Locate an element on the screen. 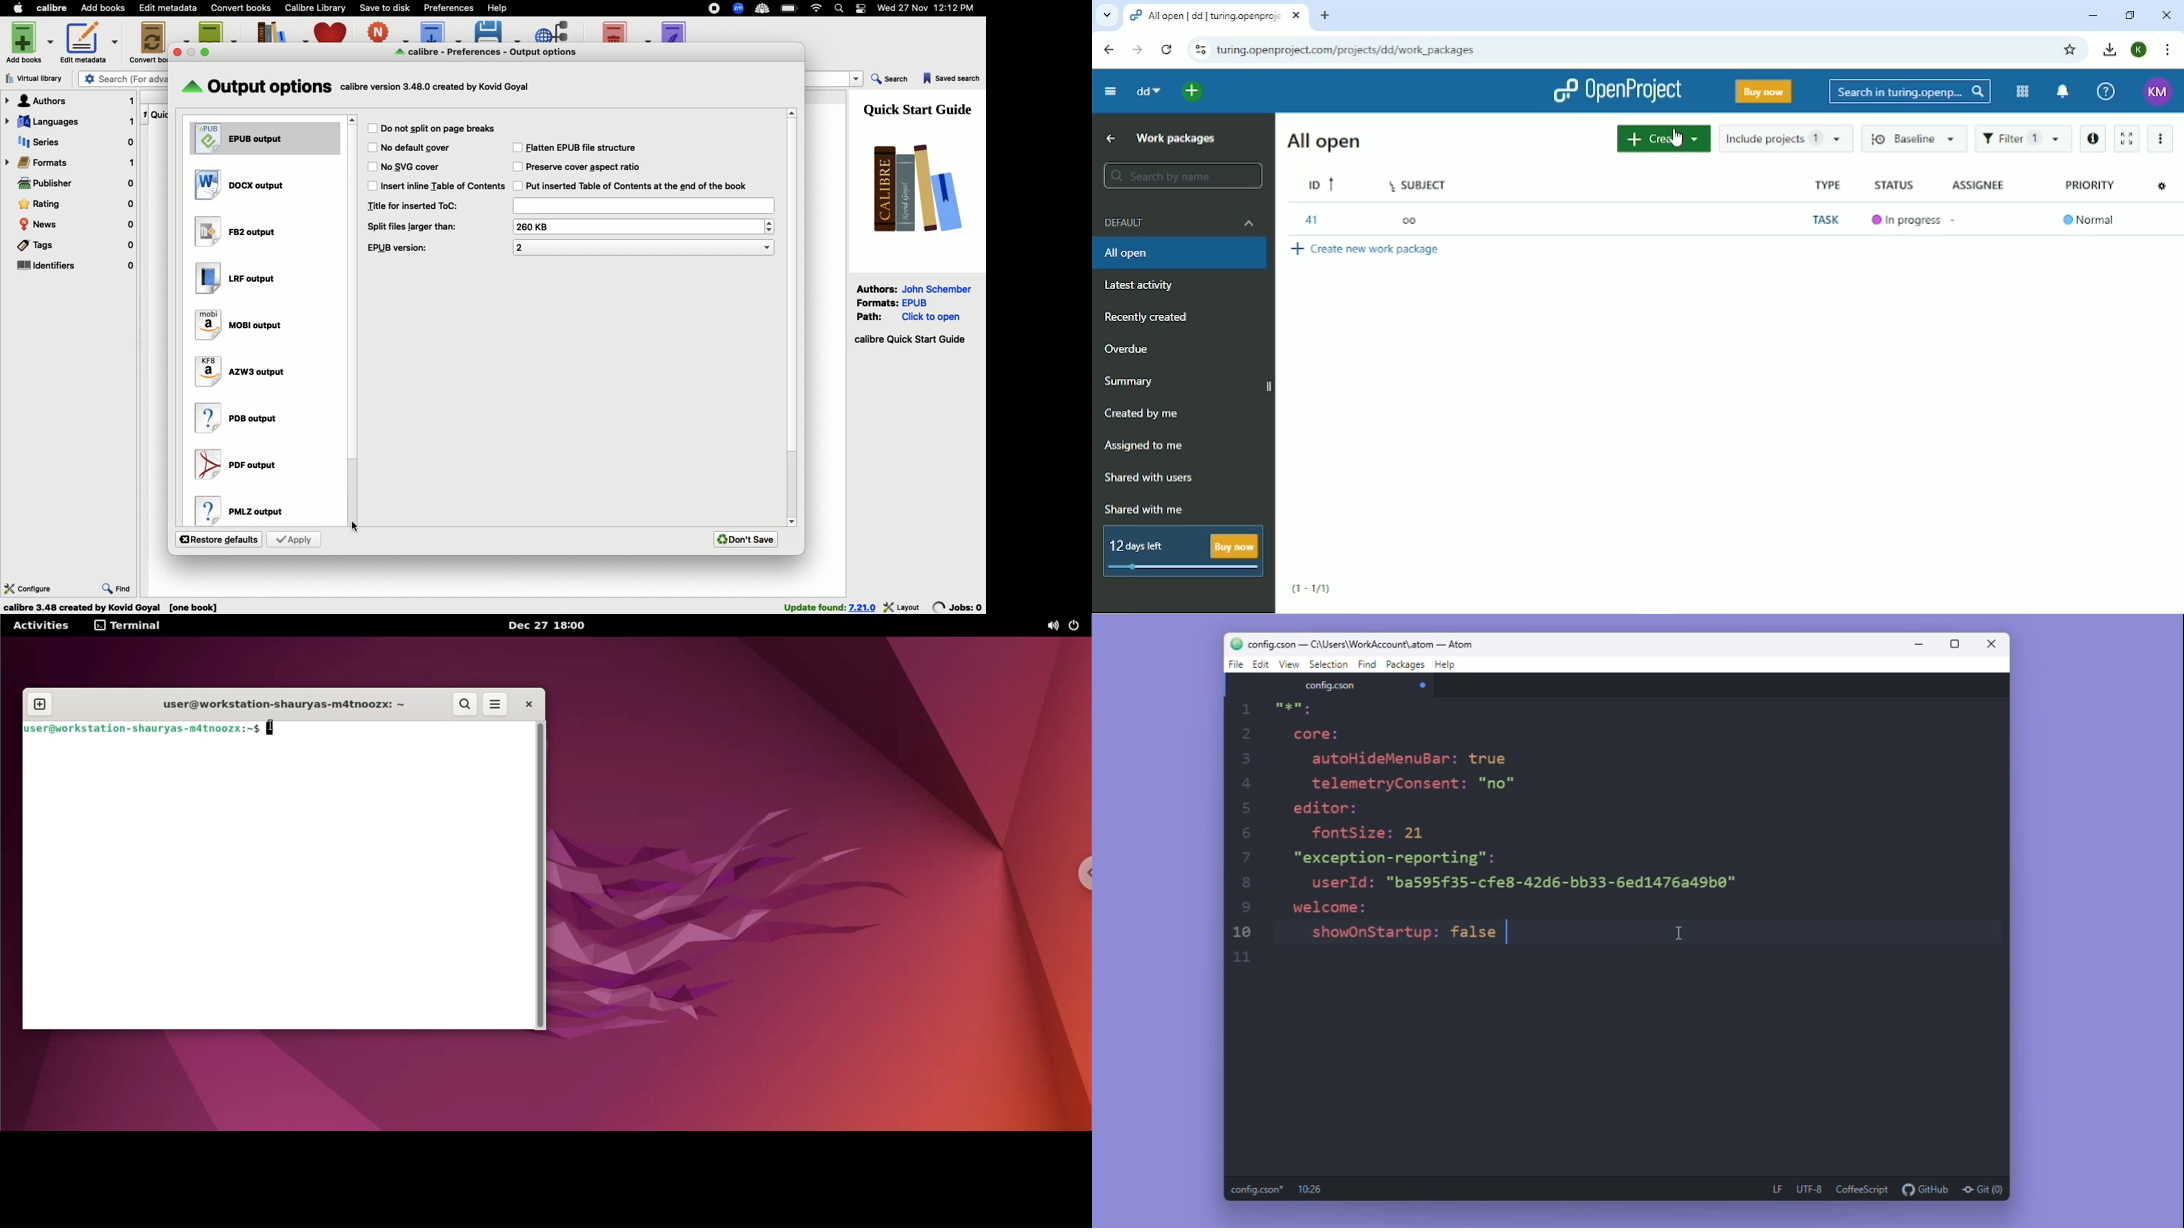 This screenshot has width=2184, height=1232. LILYcore:autoHideMenuBar: truetelemetryConsent: "no"editor:fontSize: 21"exception-reporting”:userId: "ba595f35-cfe8-42d6-bb33-6ed1476a49b0"welcome:showOnStartup: false  is located at coordinates (1510, 827).